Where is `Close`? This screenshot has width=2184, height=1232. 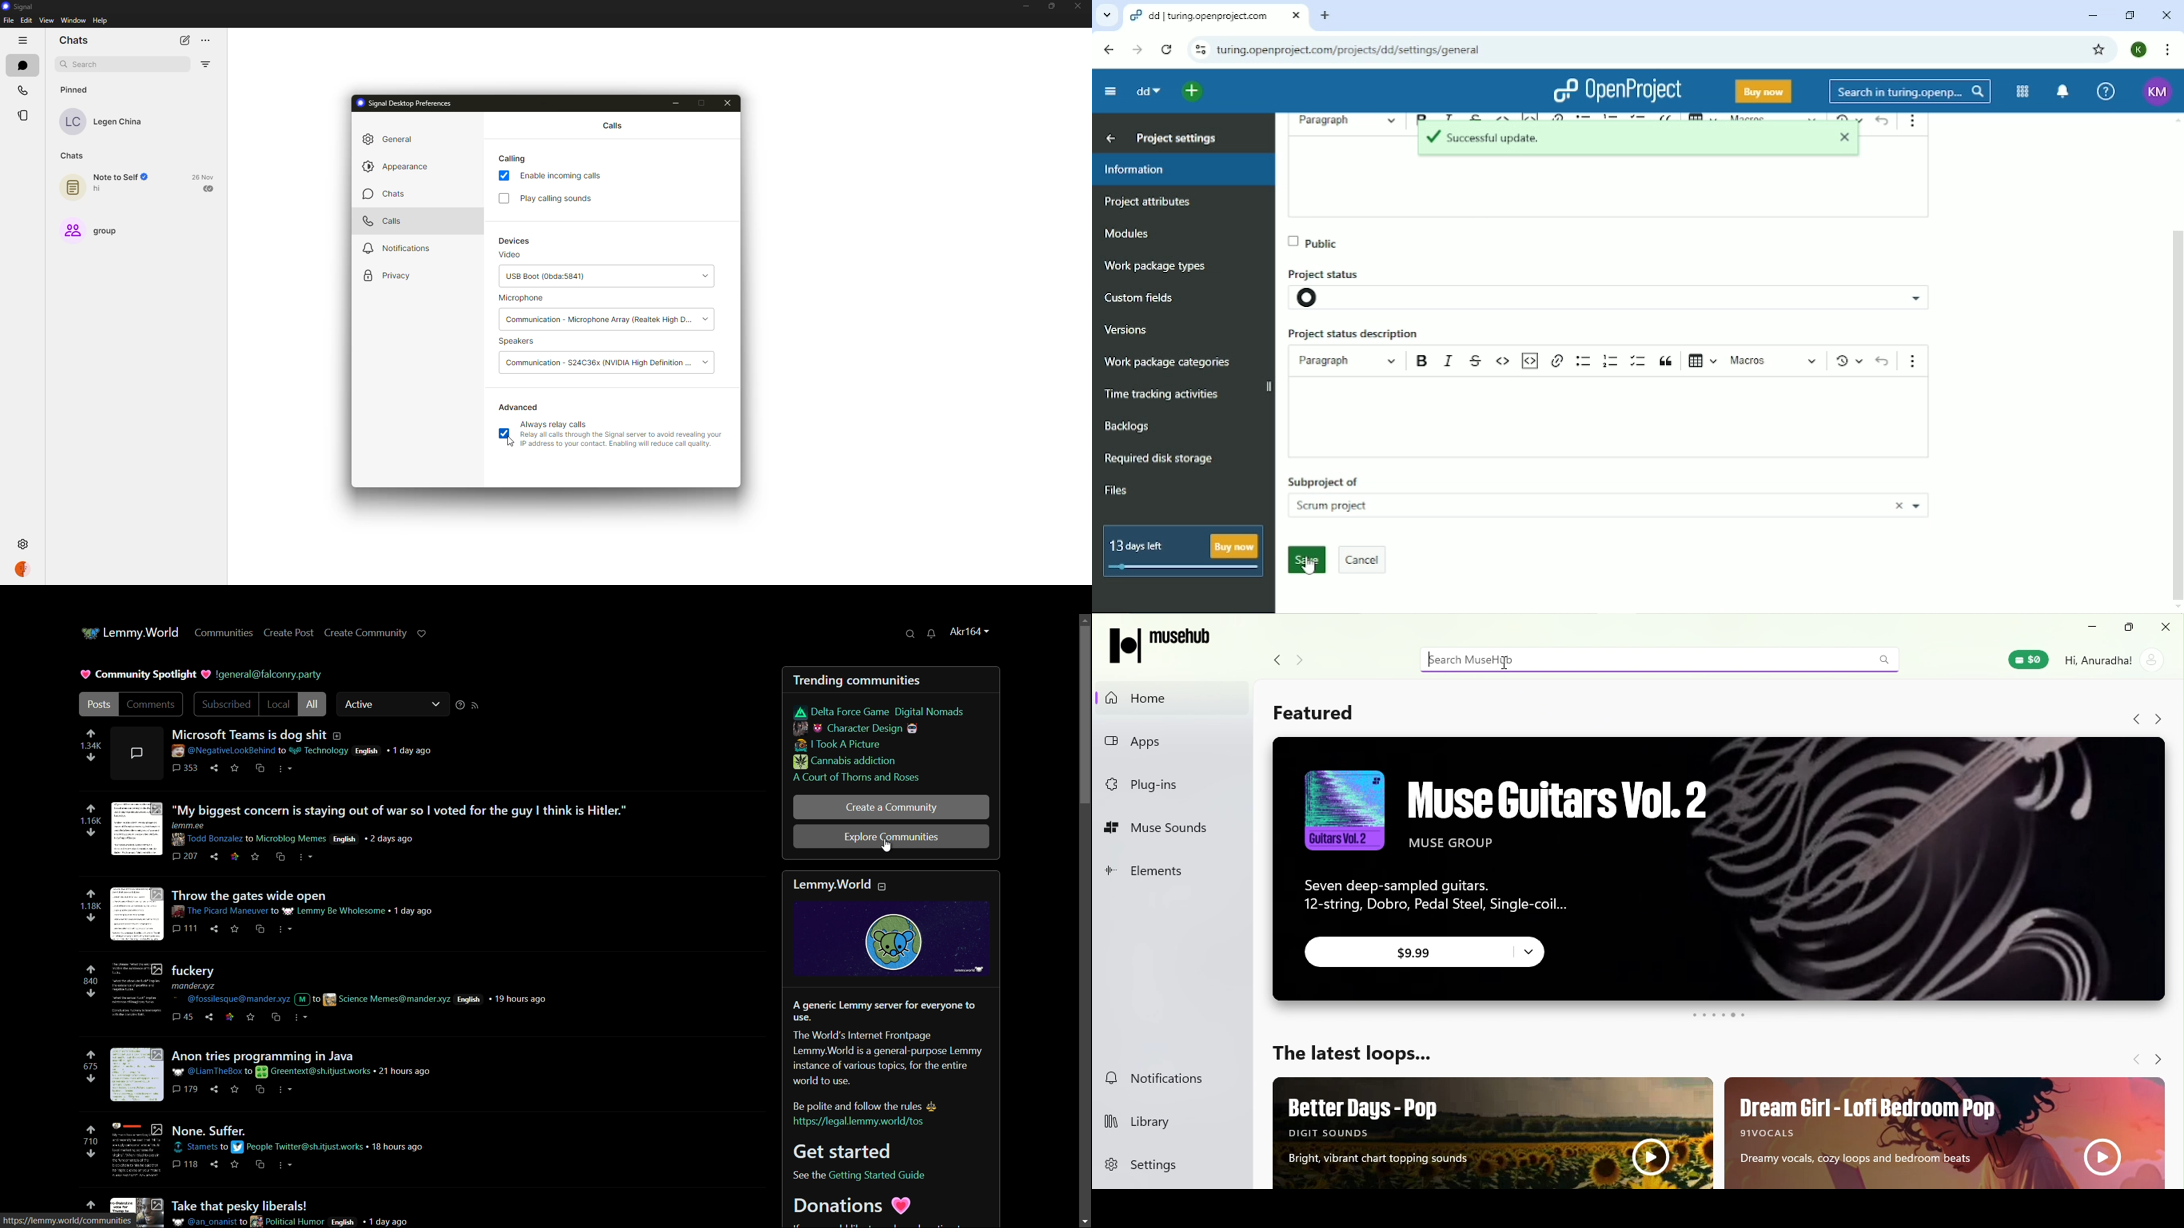 Close is located at coordinates (2167, 15).